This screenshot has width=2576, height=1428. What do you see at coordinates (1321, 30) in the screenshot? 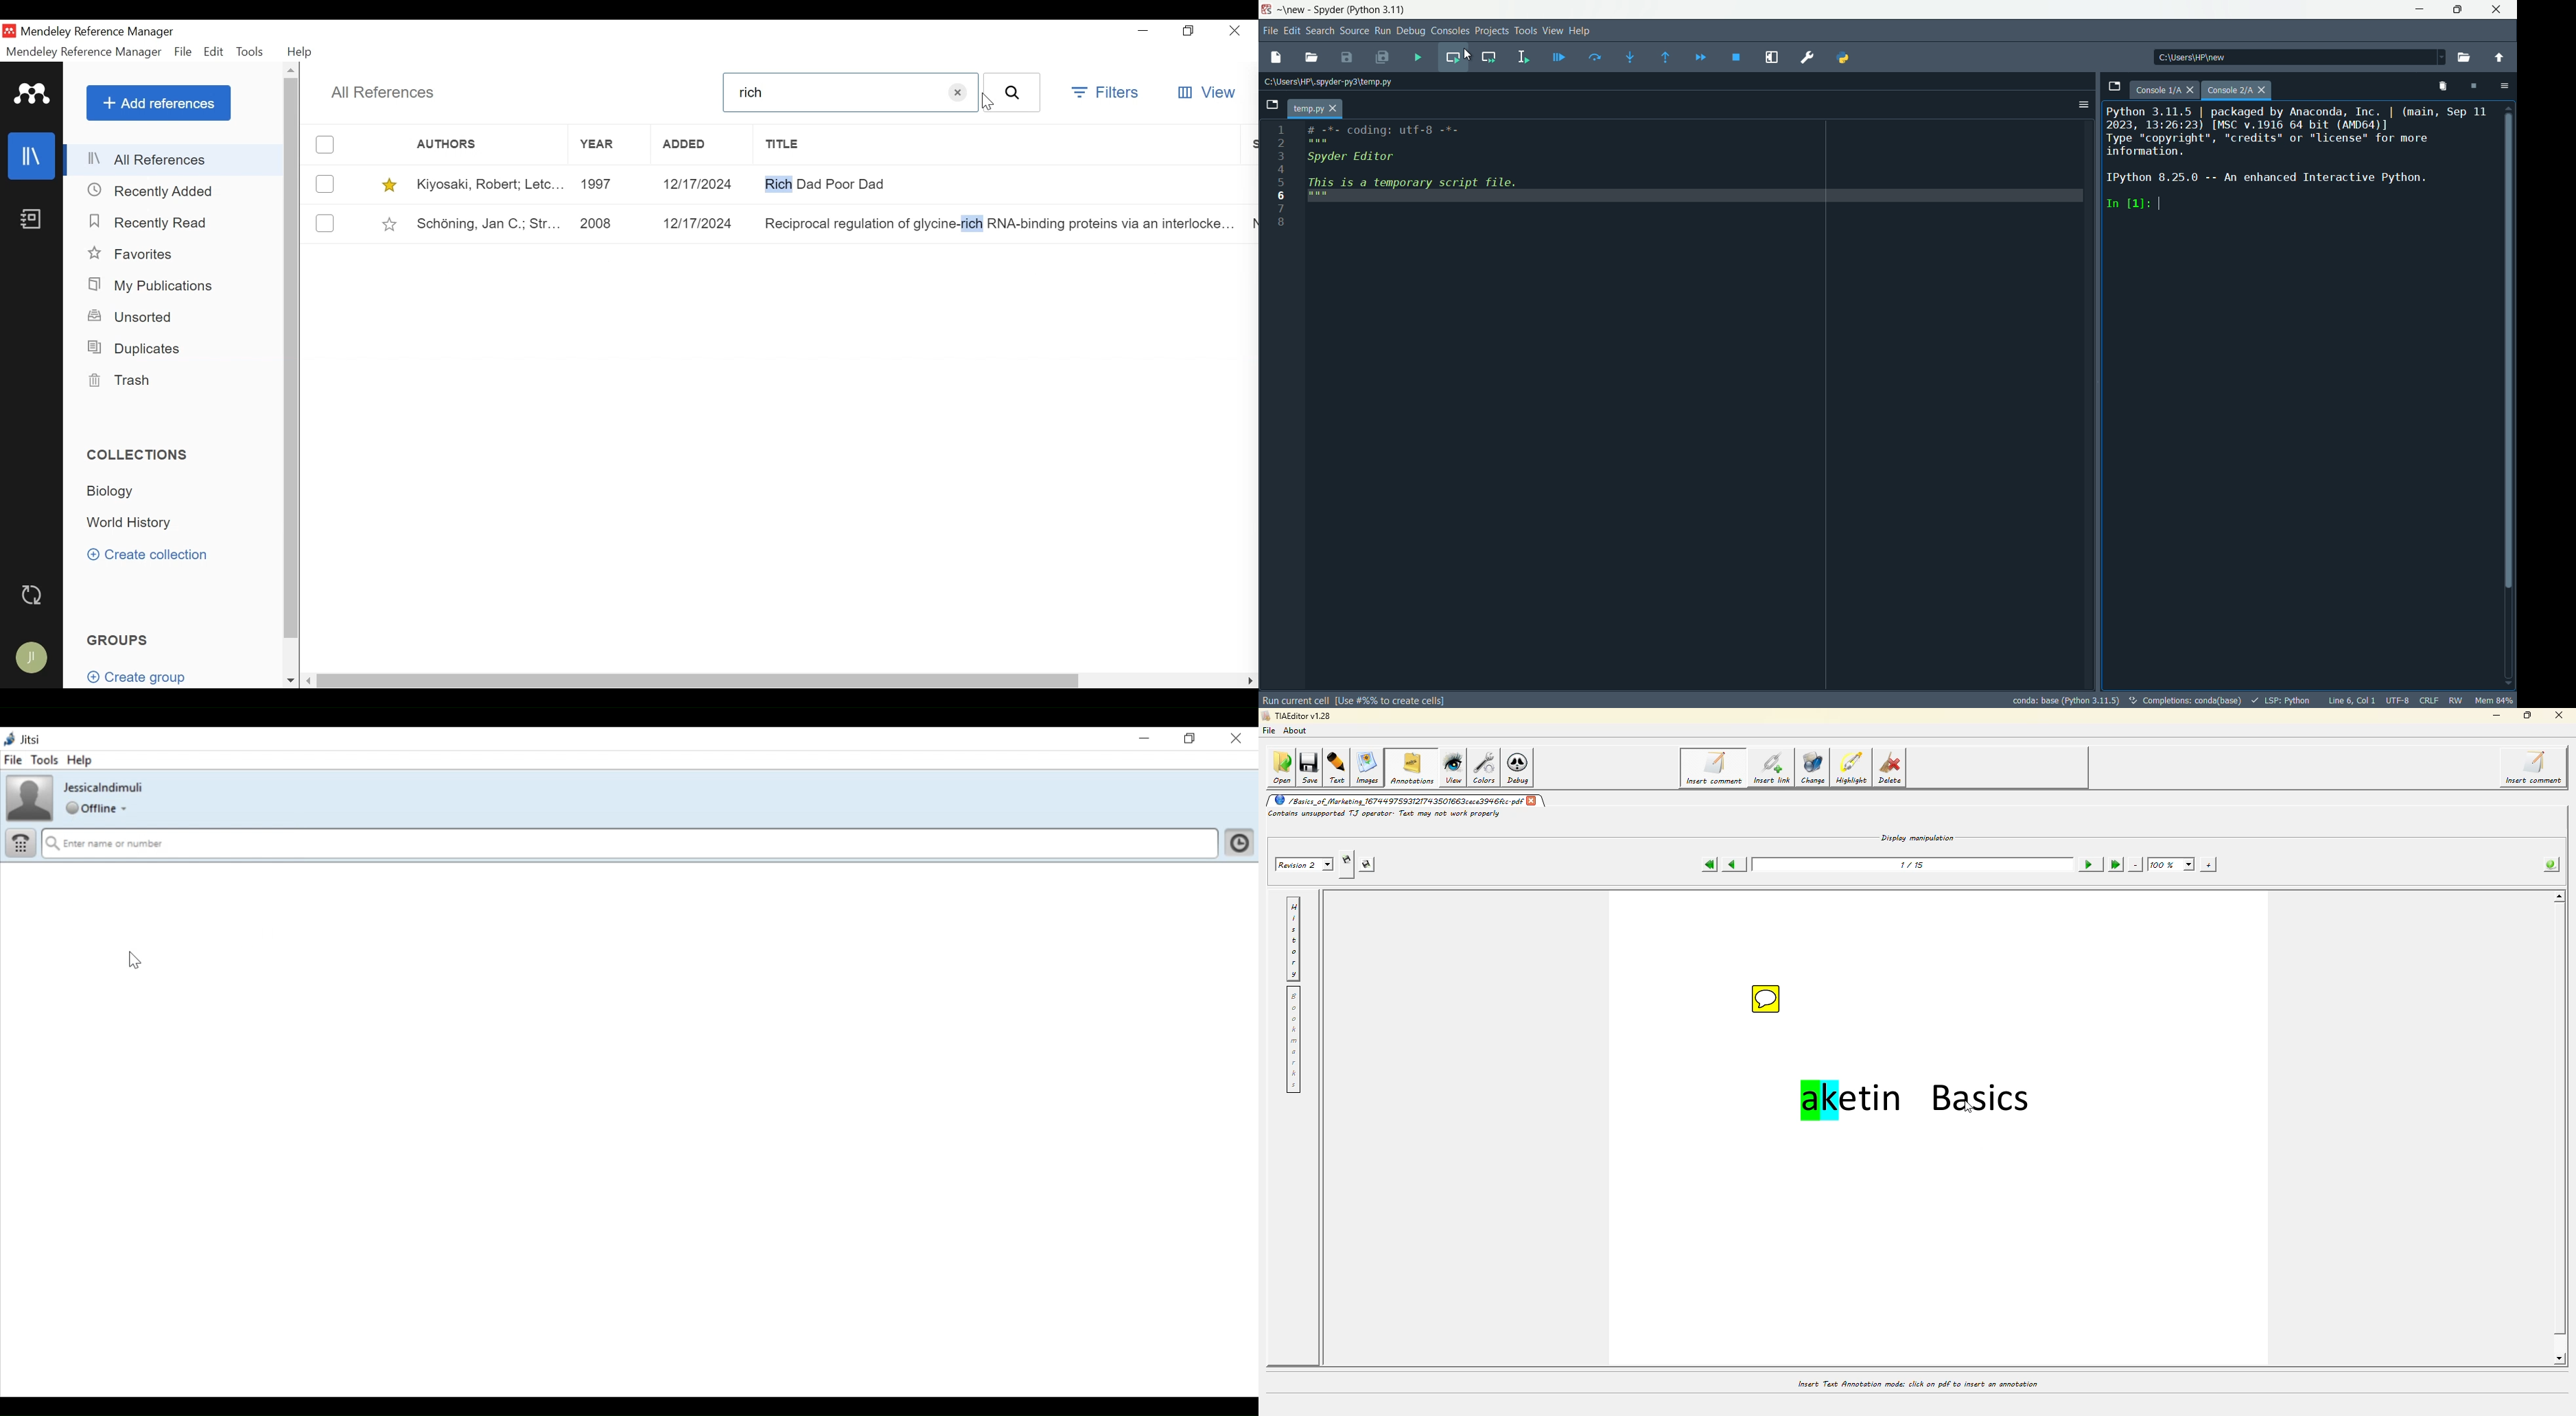
I see `search menu` at bounding box center [1321, 30].